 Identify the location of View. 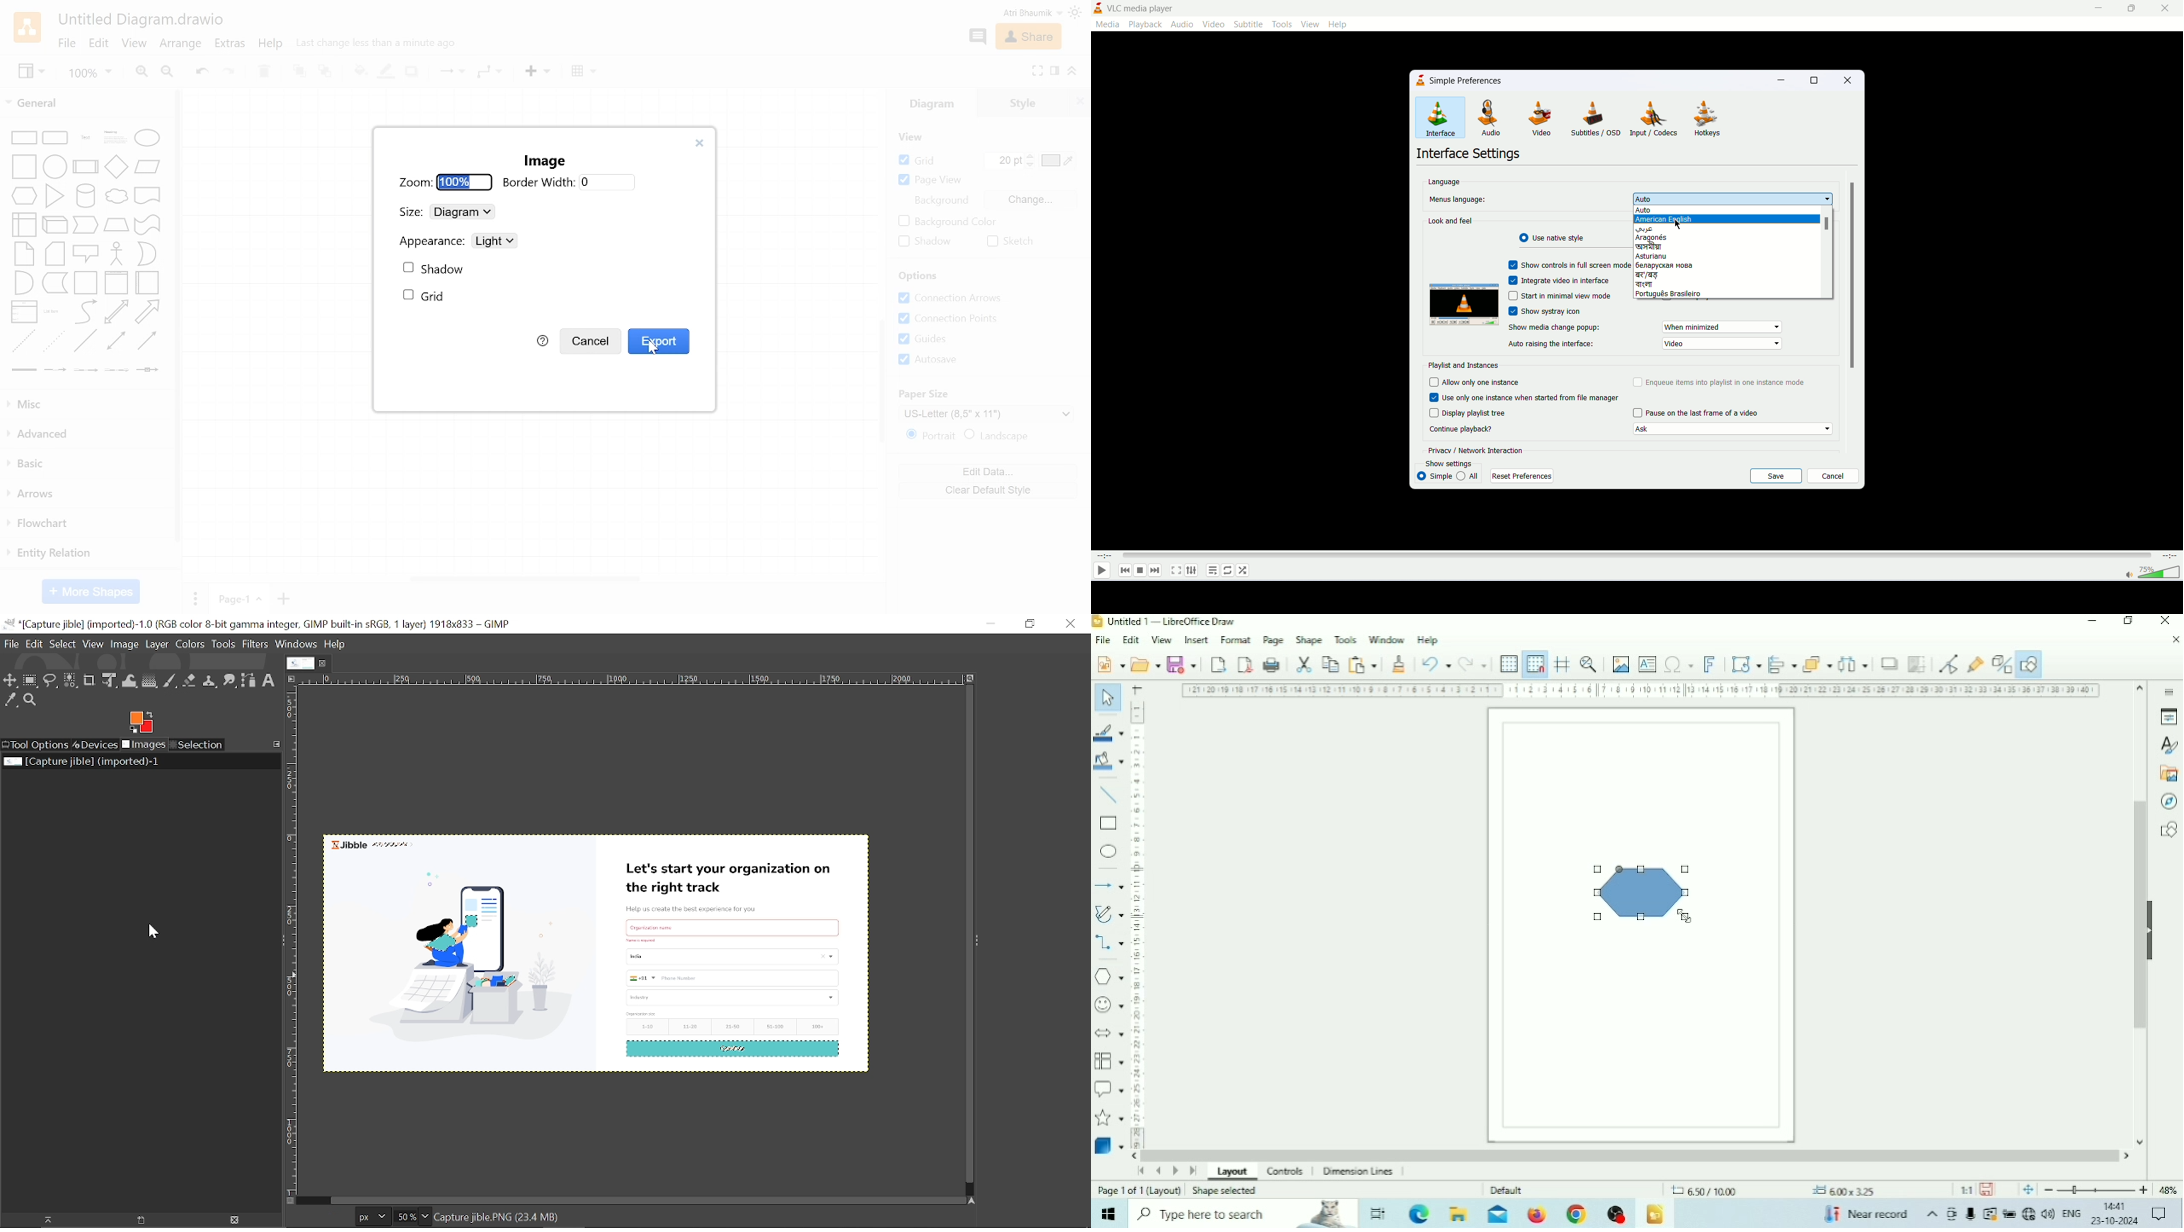
(94, 644).